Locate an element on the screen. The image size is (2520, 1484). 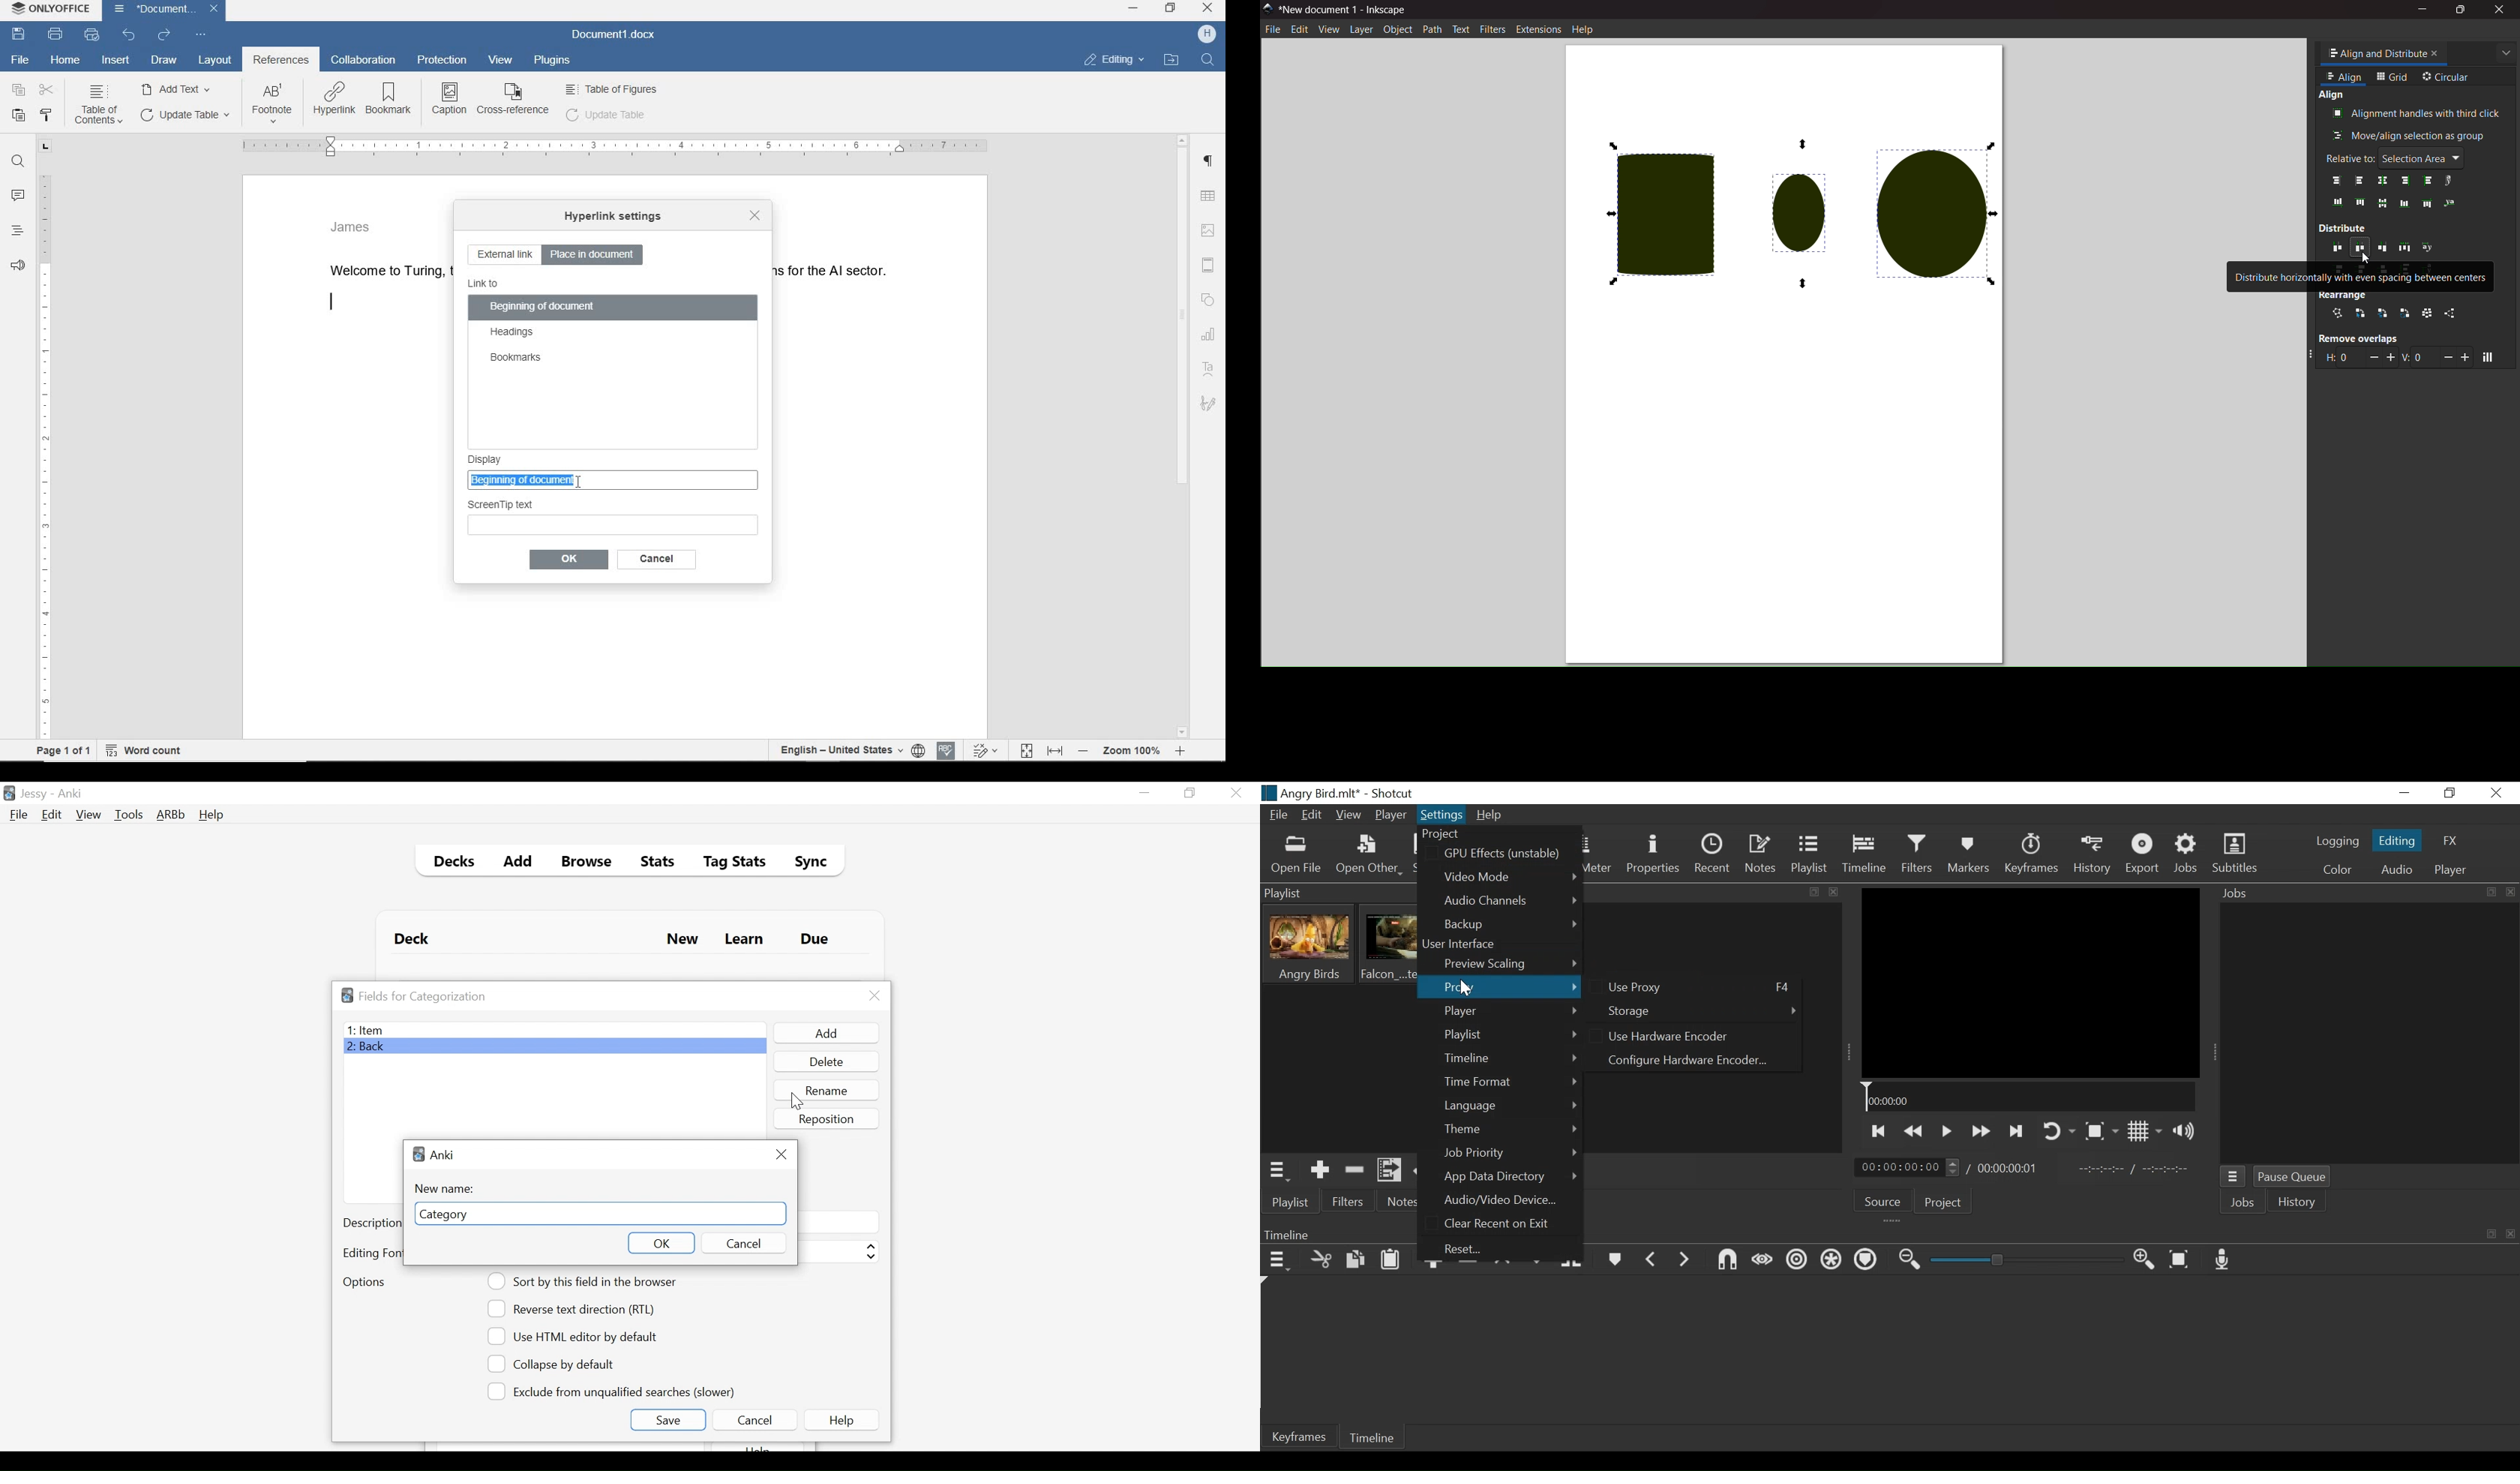
collaboration is located at coordinates (366, 61).